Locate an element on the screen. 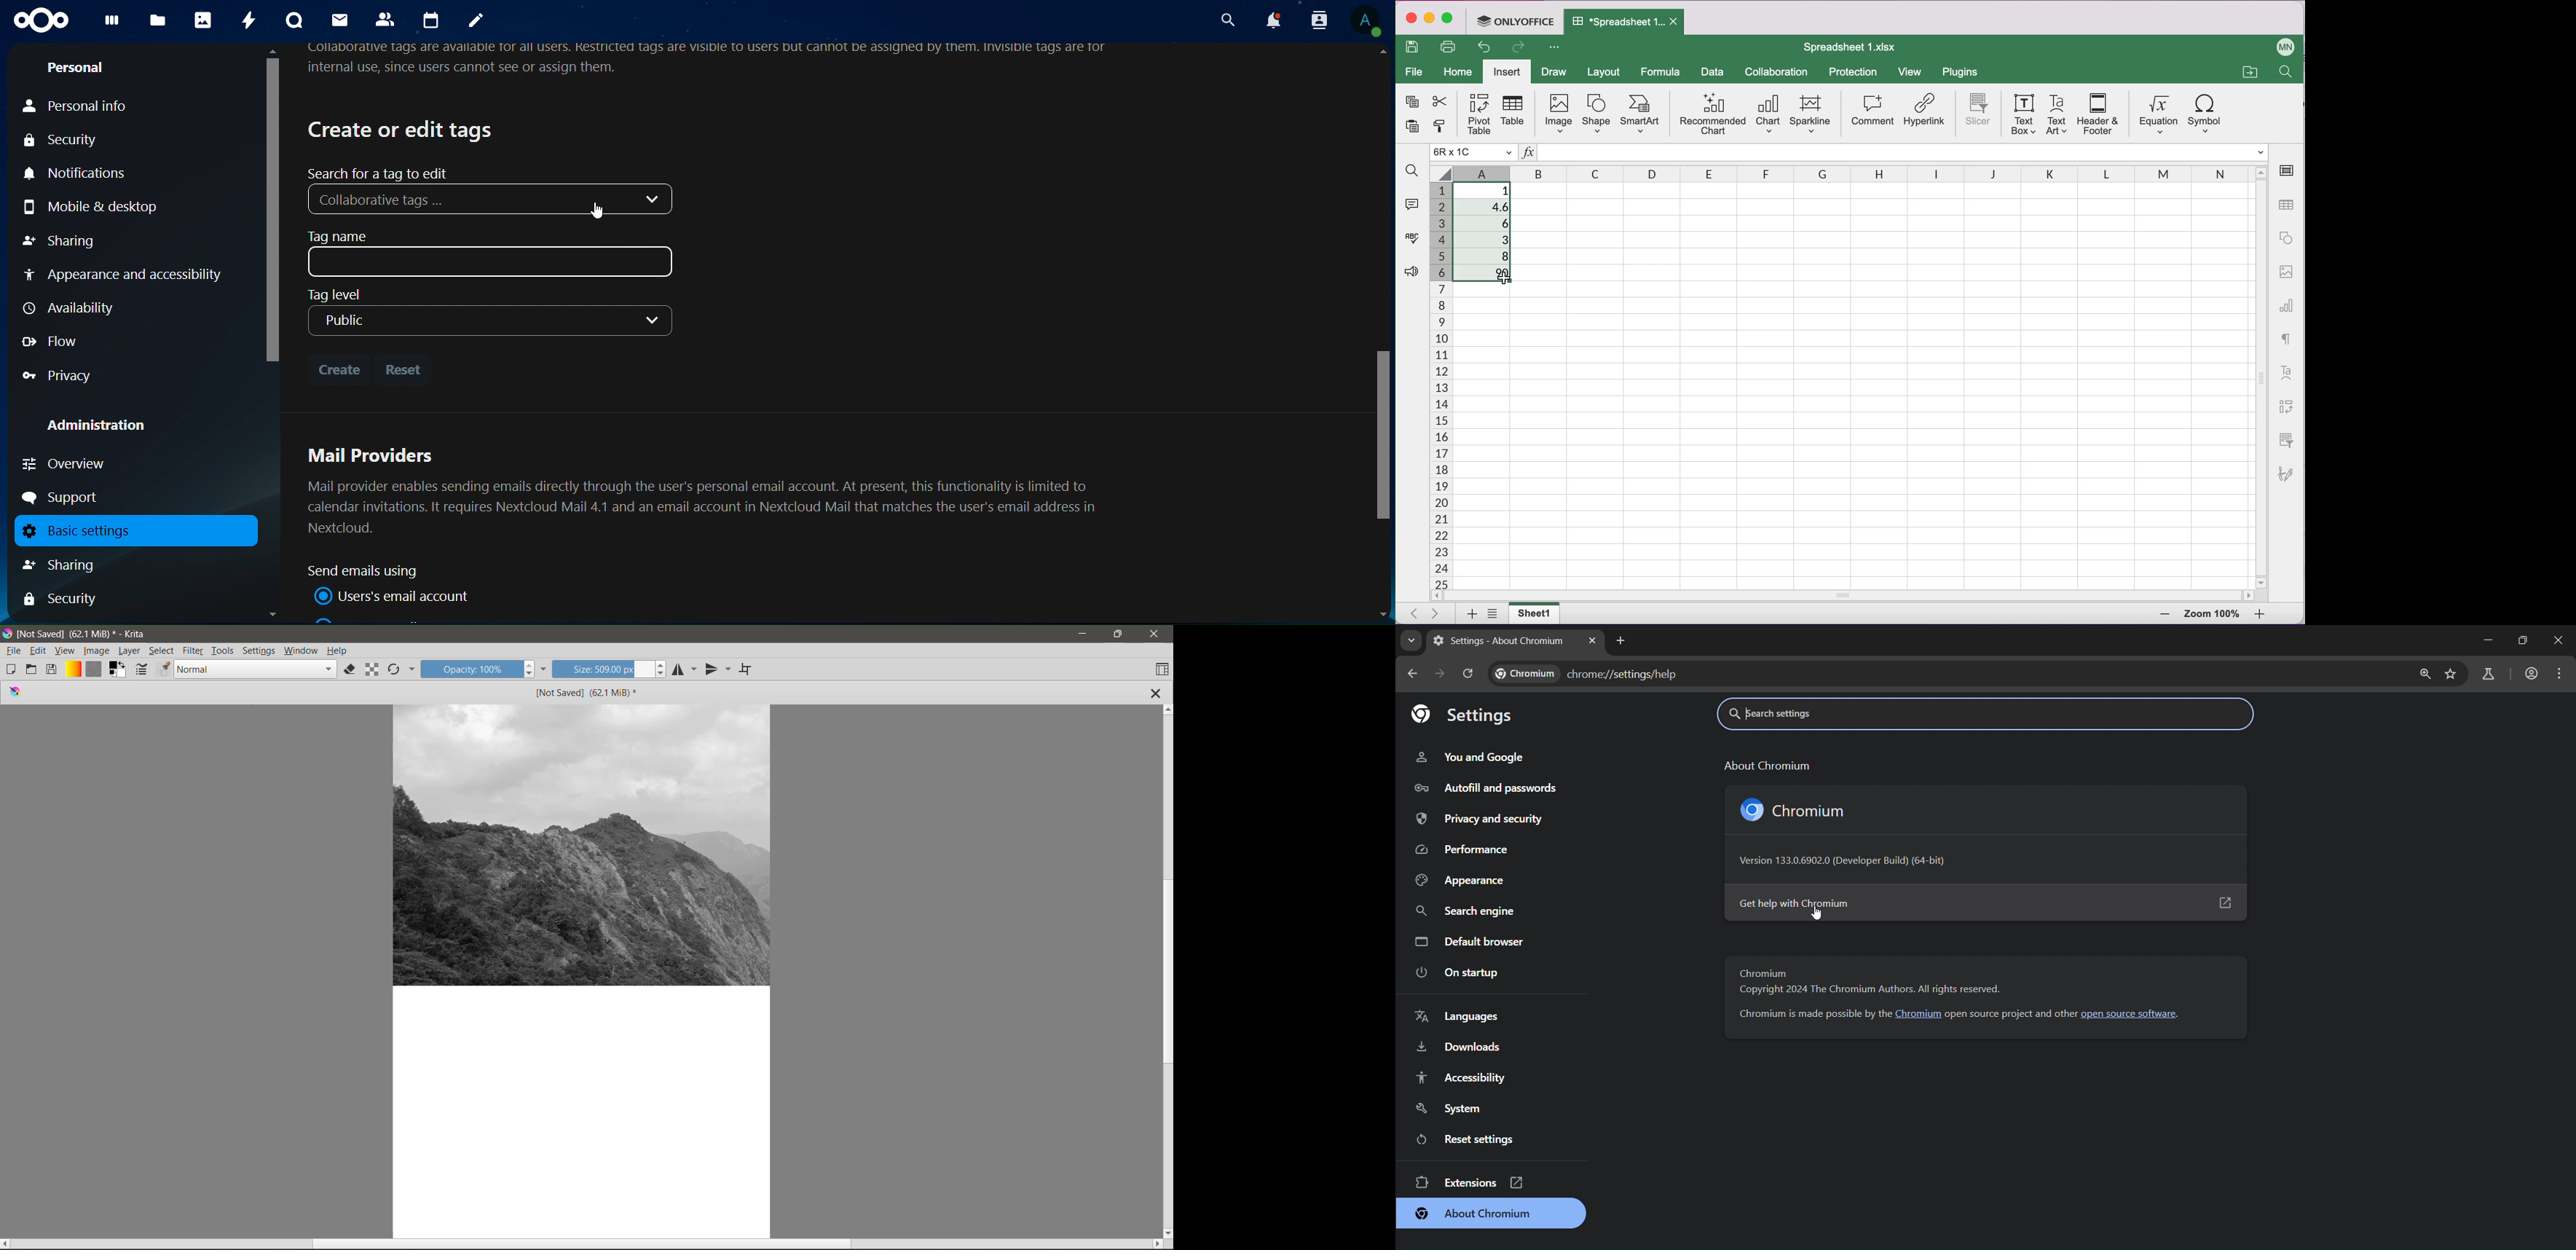 This screenshot has height=1260, width=2576. overview is located at coordinates (66, 463).